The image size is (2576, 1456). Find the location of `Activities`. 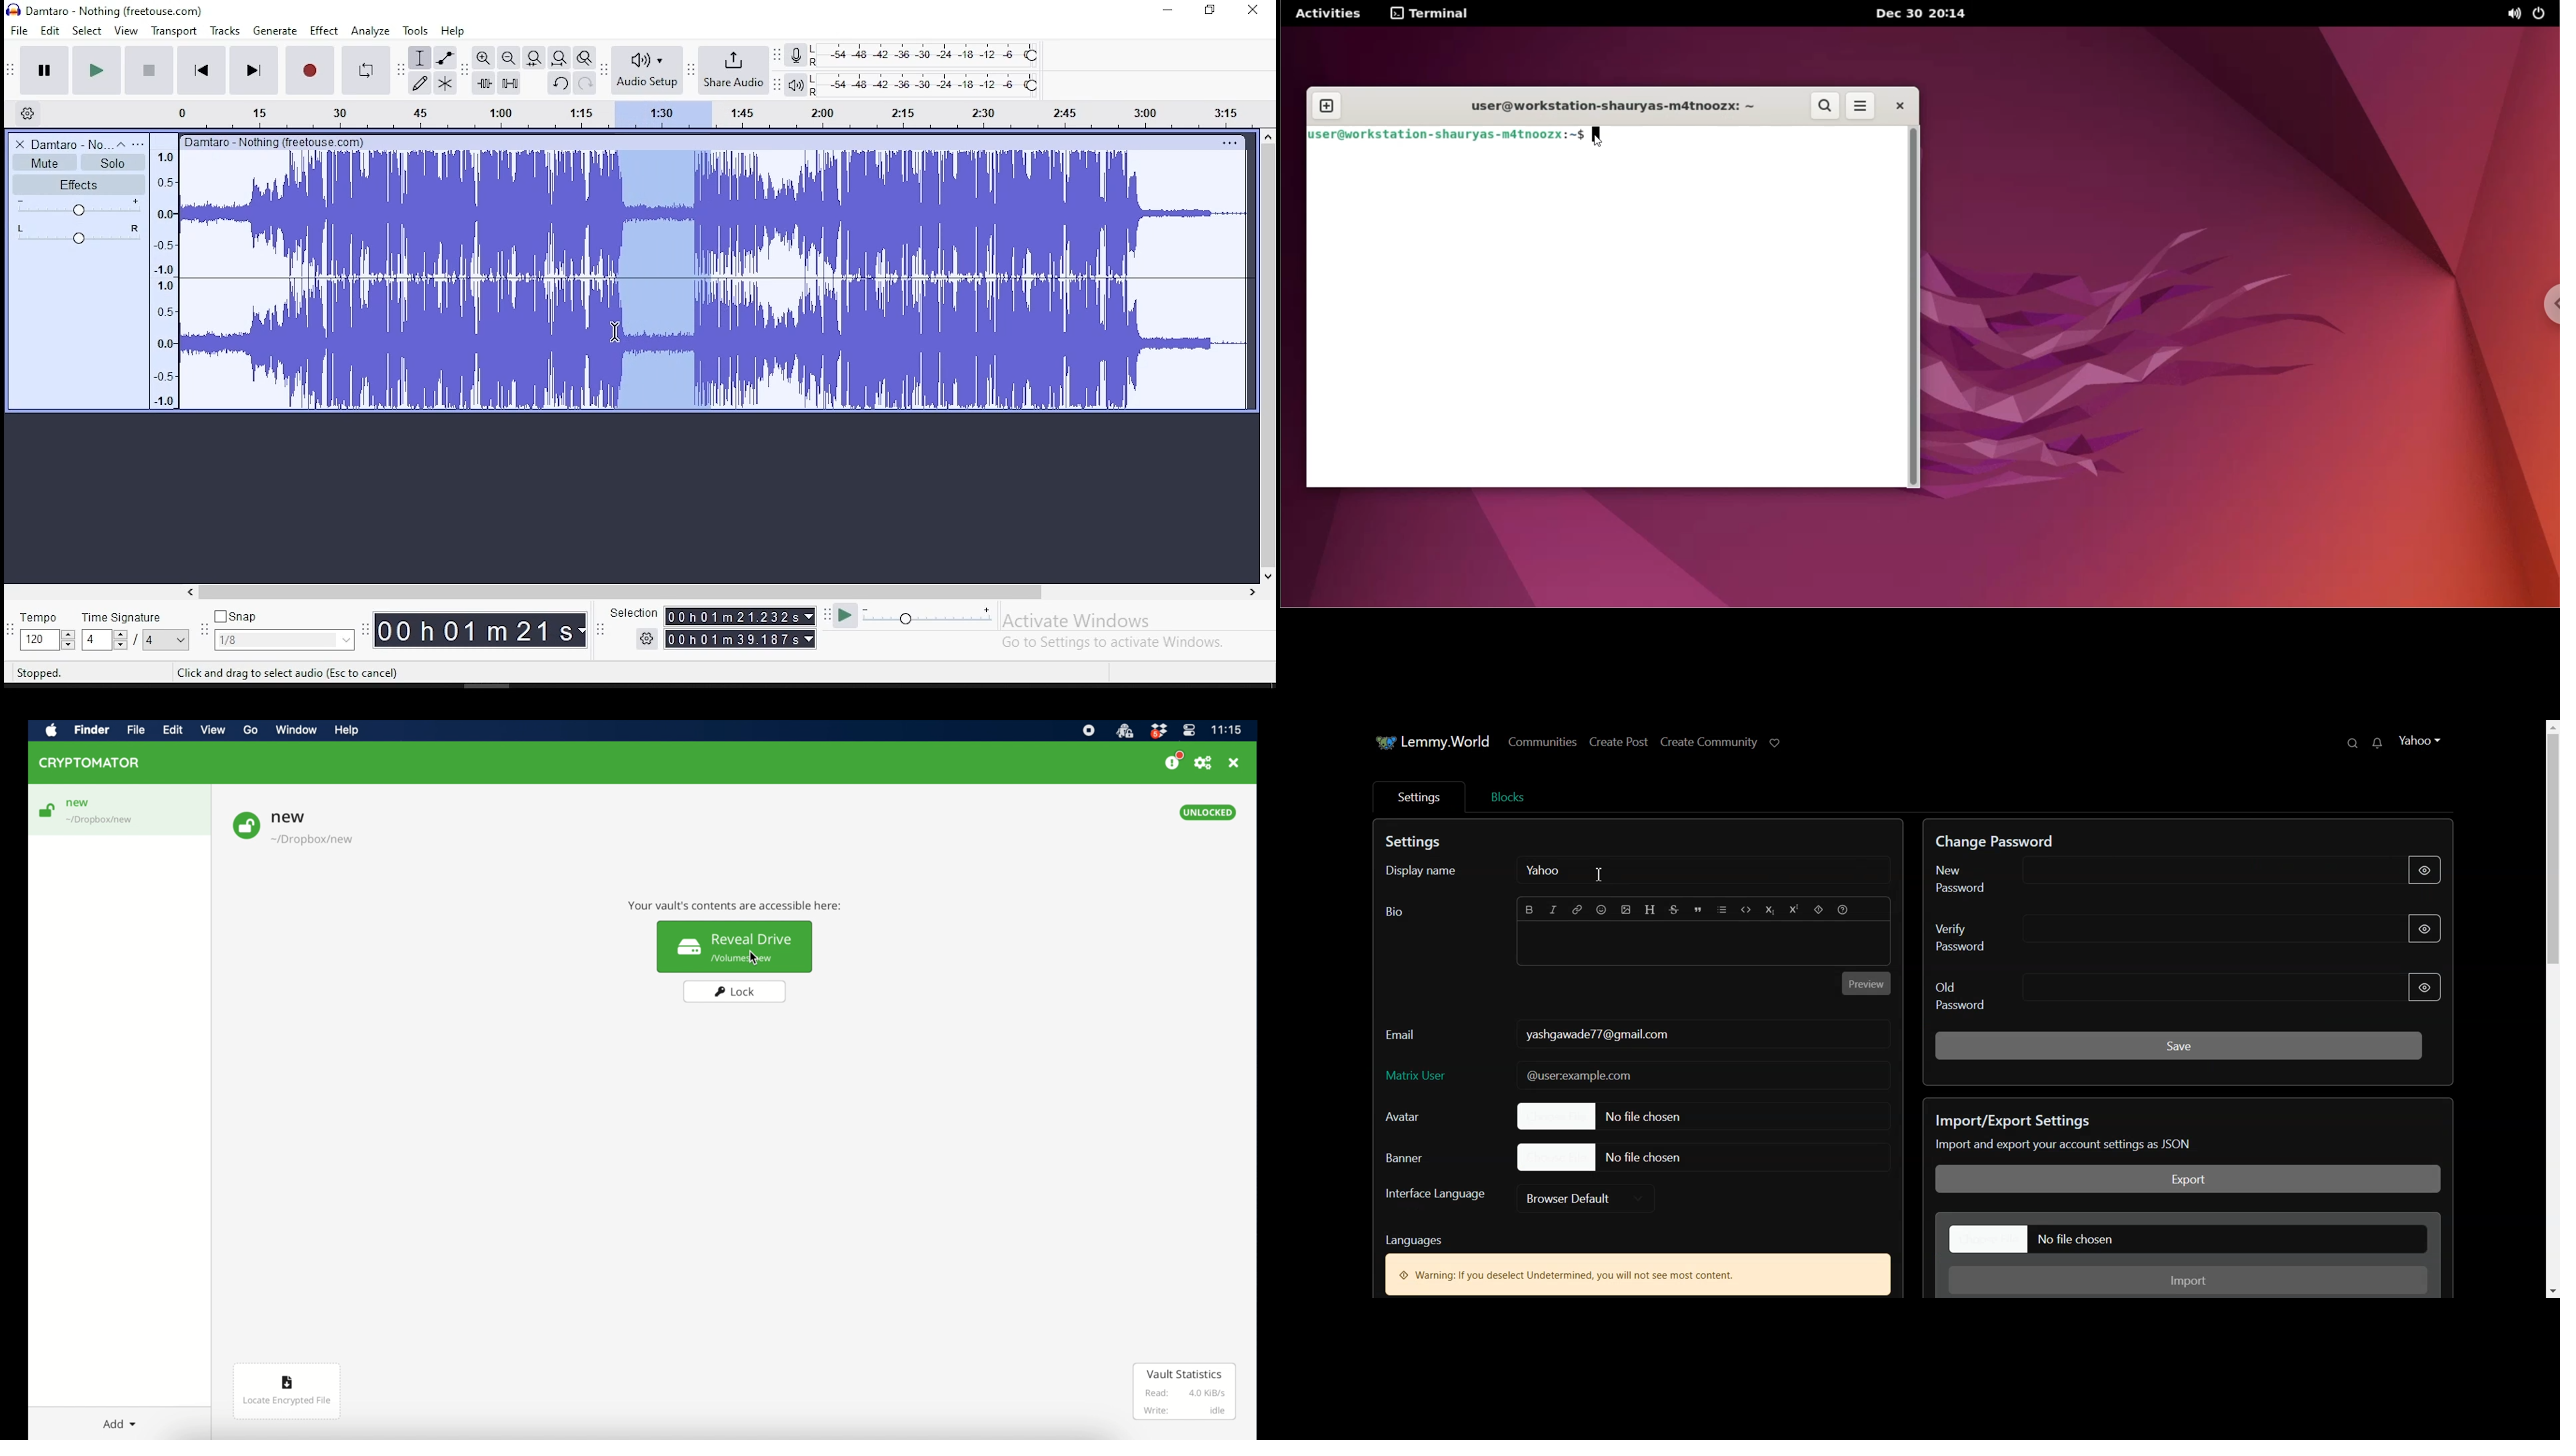

Activities is located at coordinates (1329, 14).